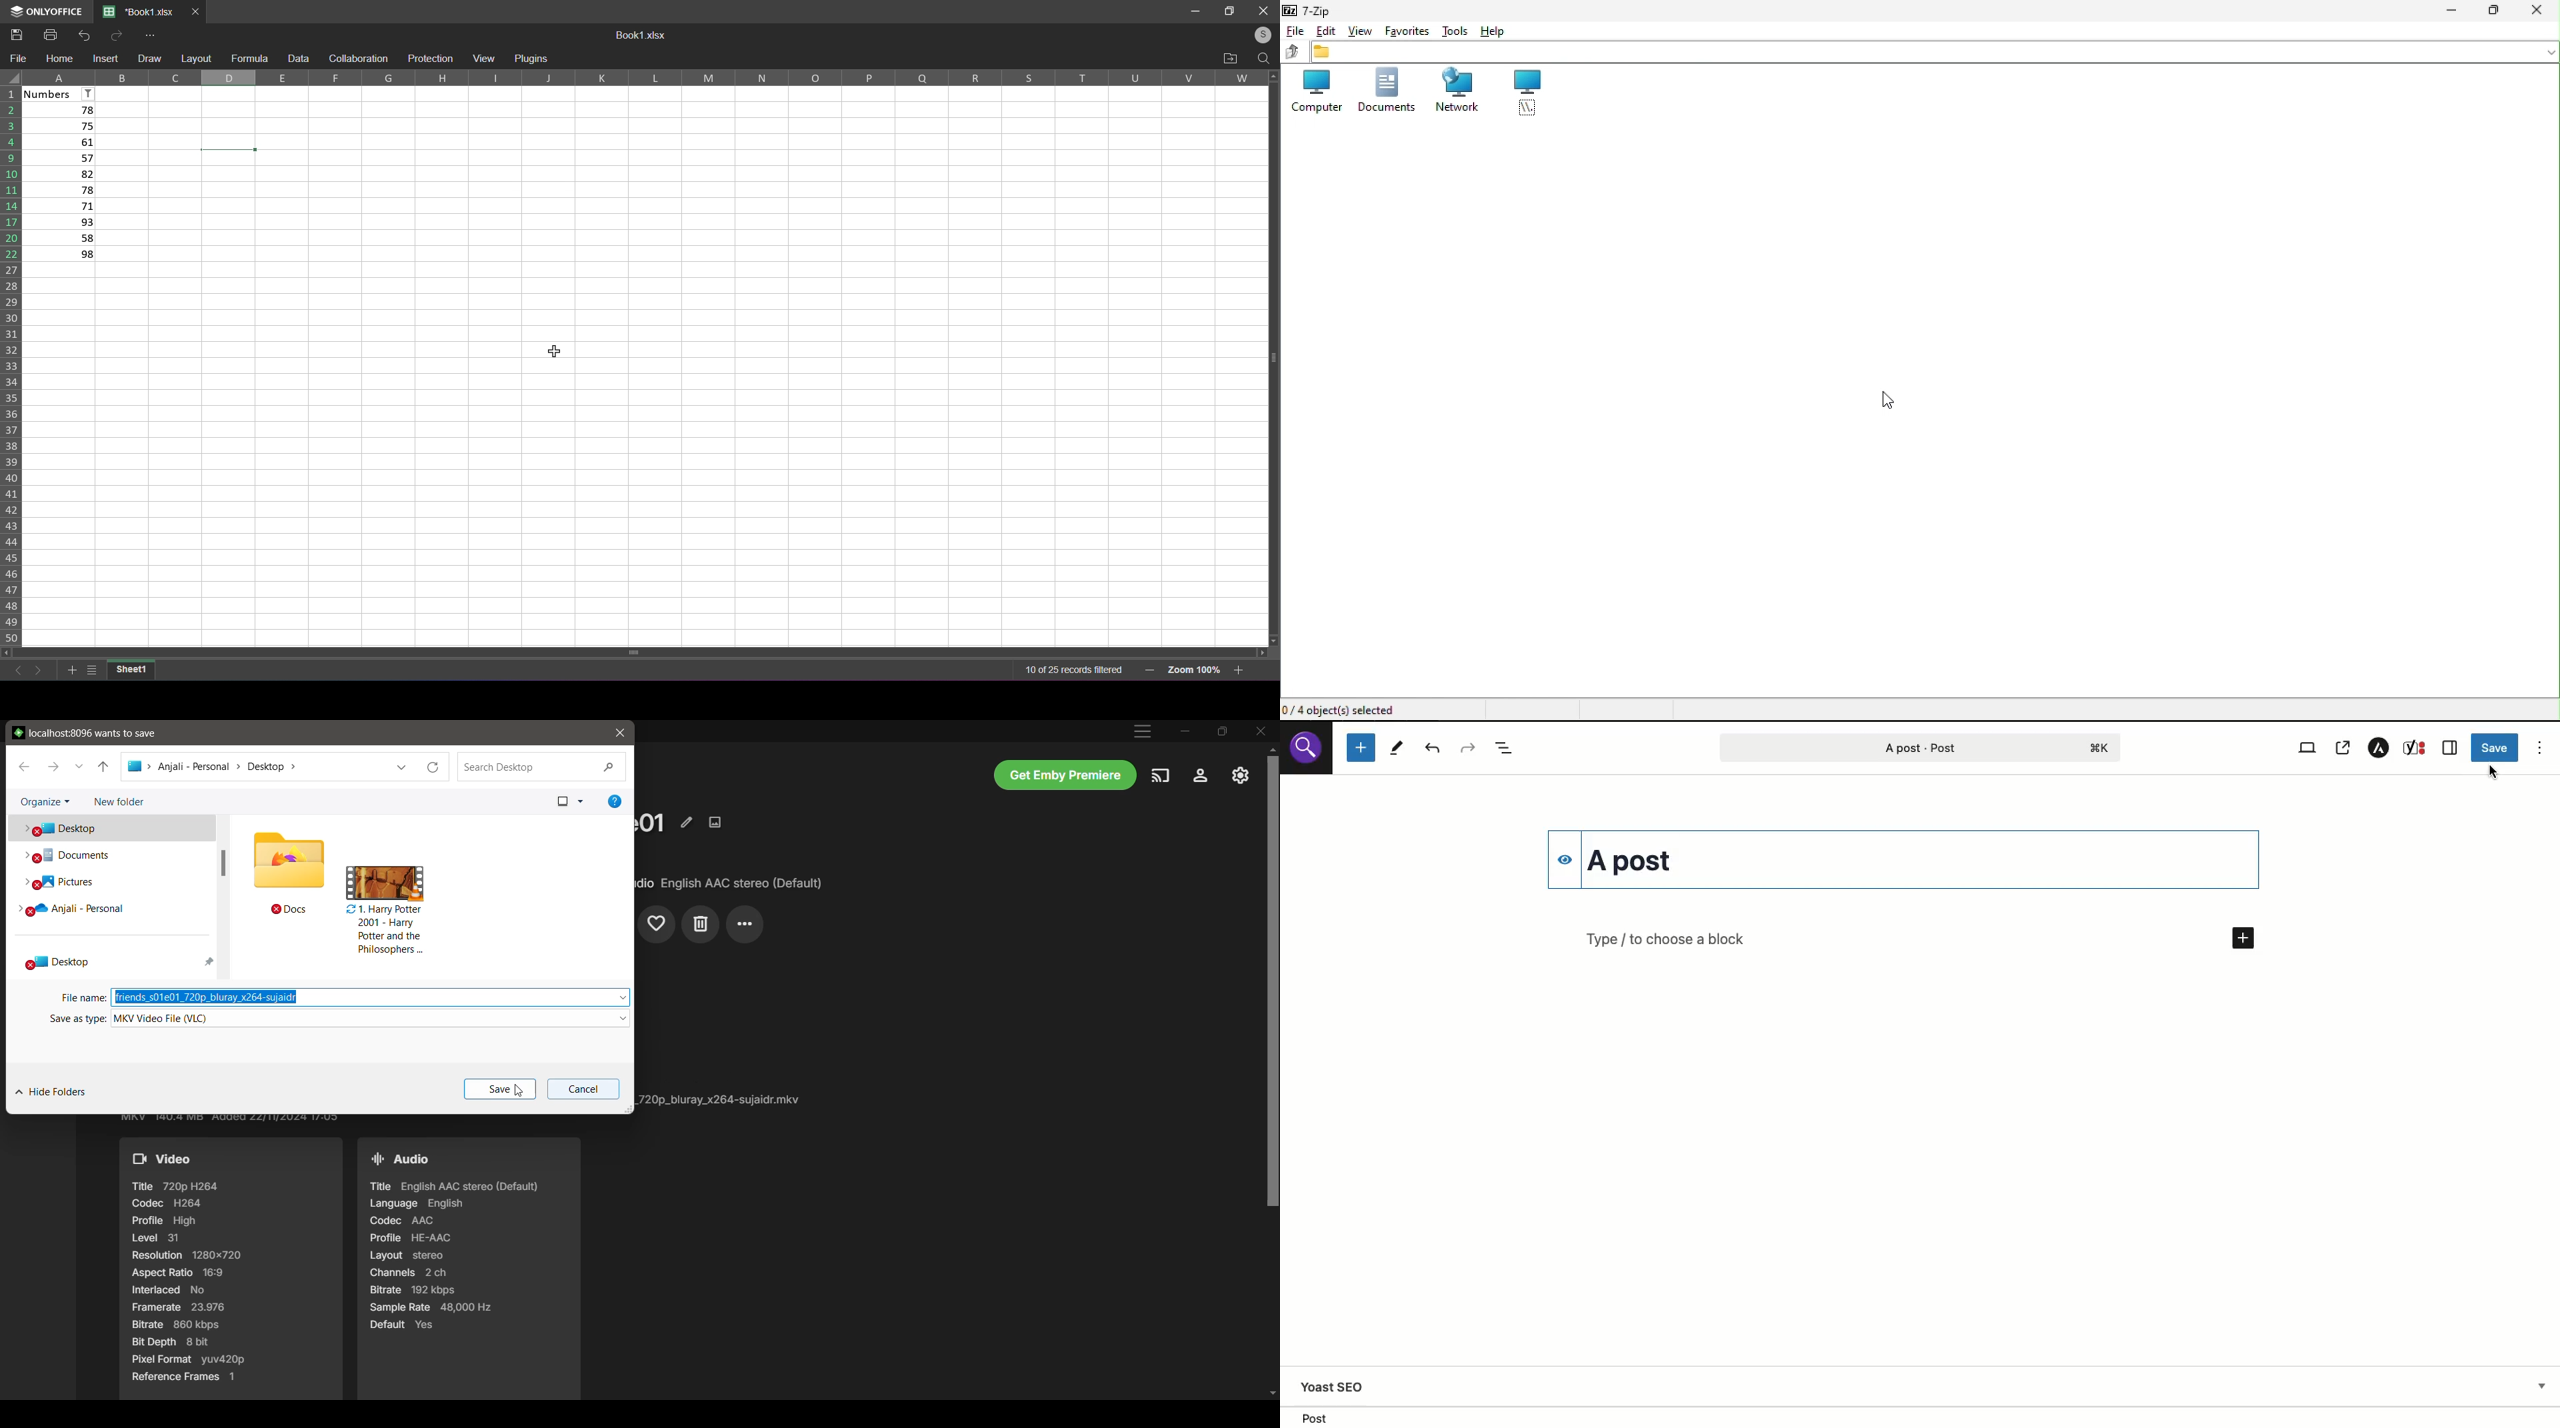  I want to click on Move down, so click(1274, 639).